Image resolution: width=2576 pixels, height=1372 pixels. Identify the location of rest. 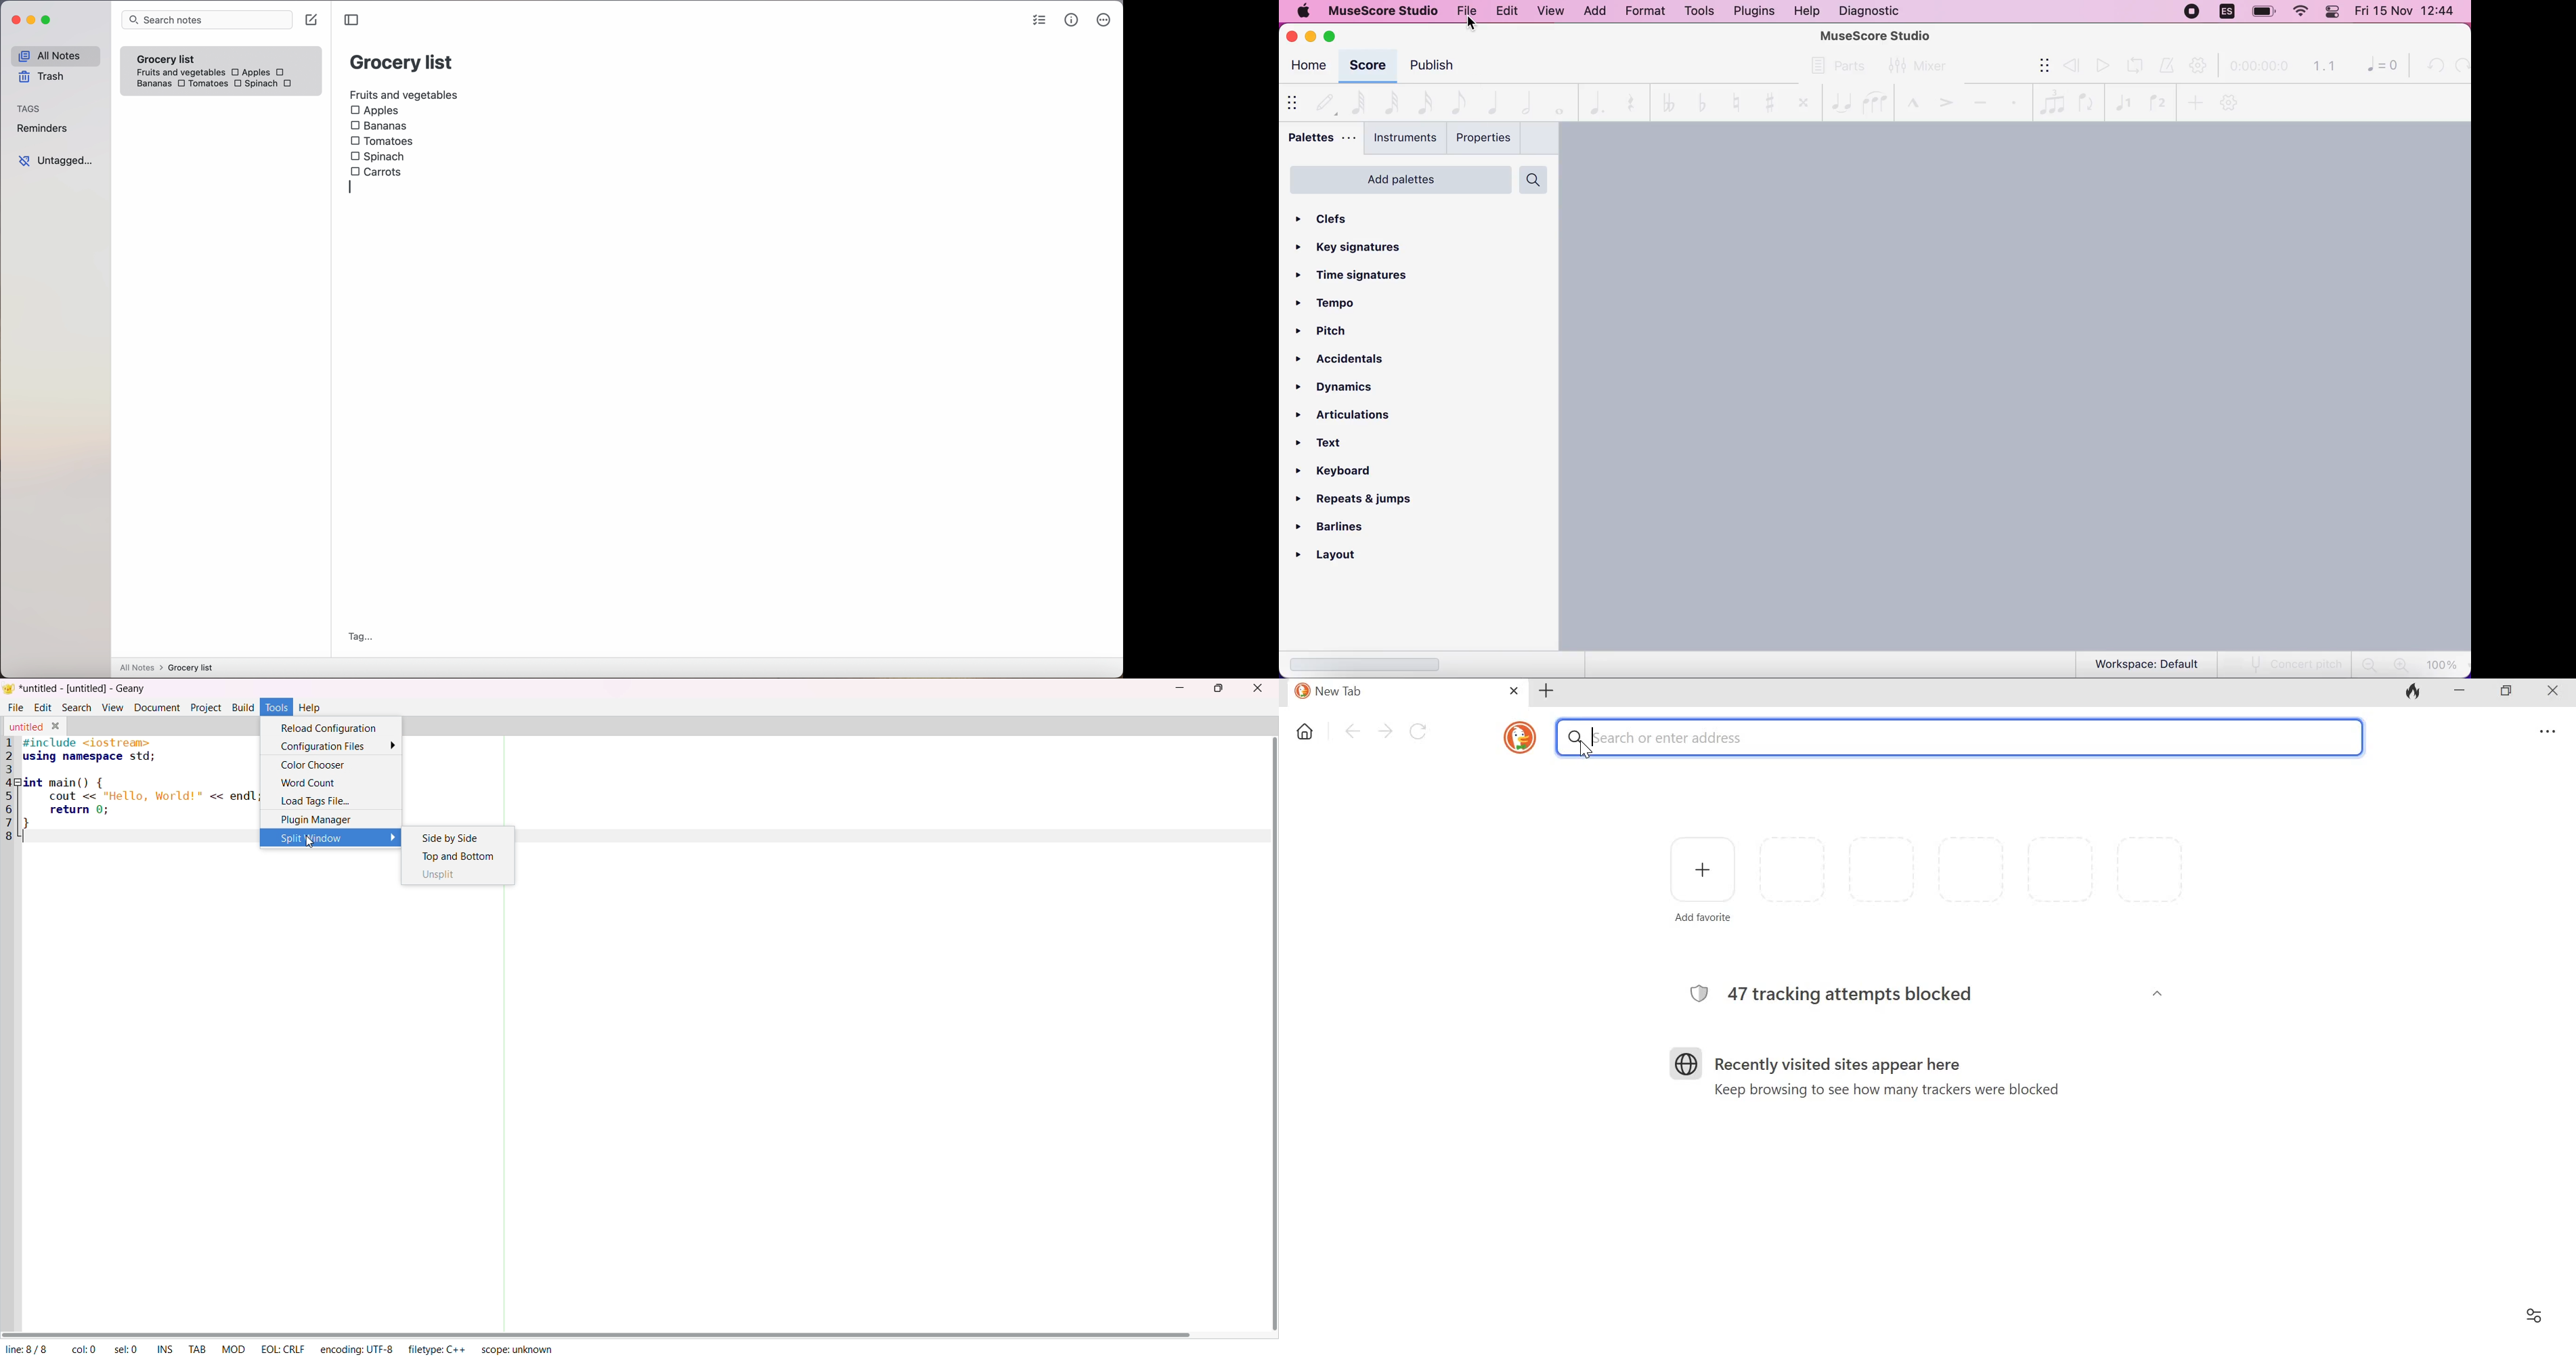
(1626, 103).